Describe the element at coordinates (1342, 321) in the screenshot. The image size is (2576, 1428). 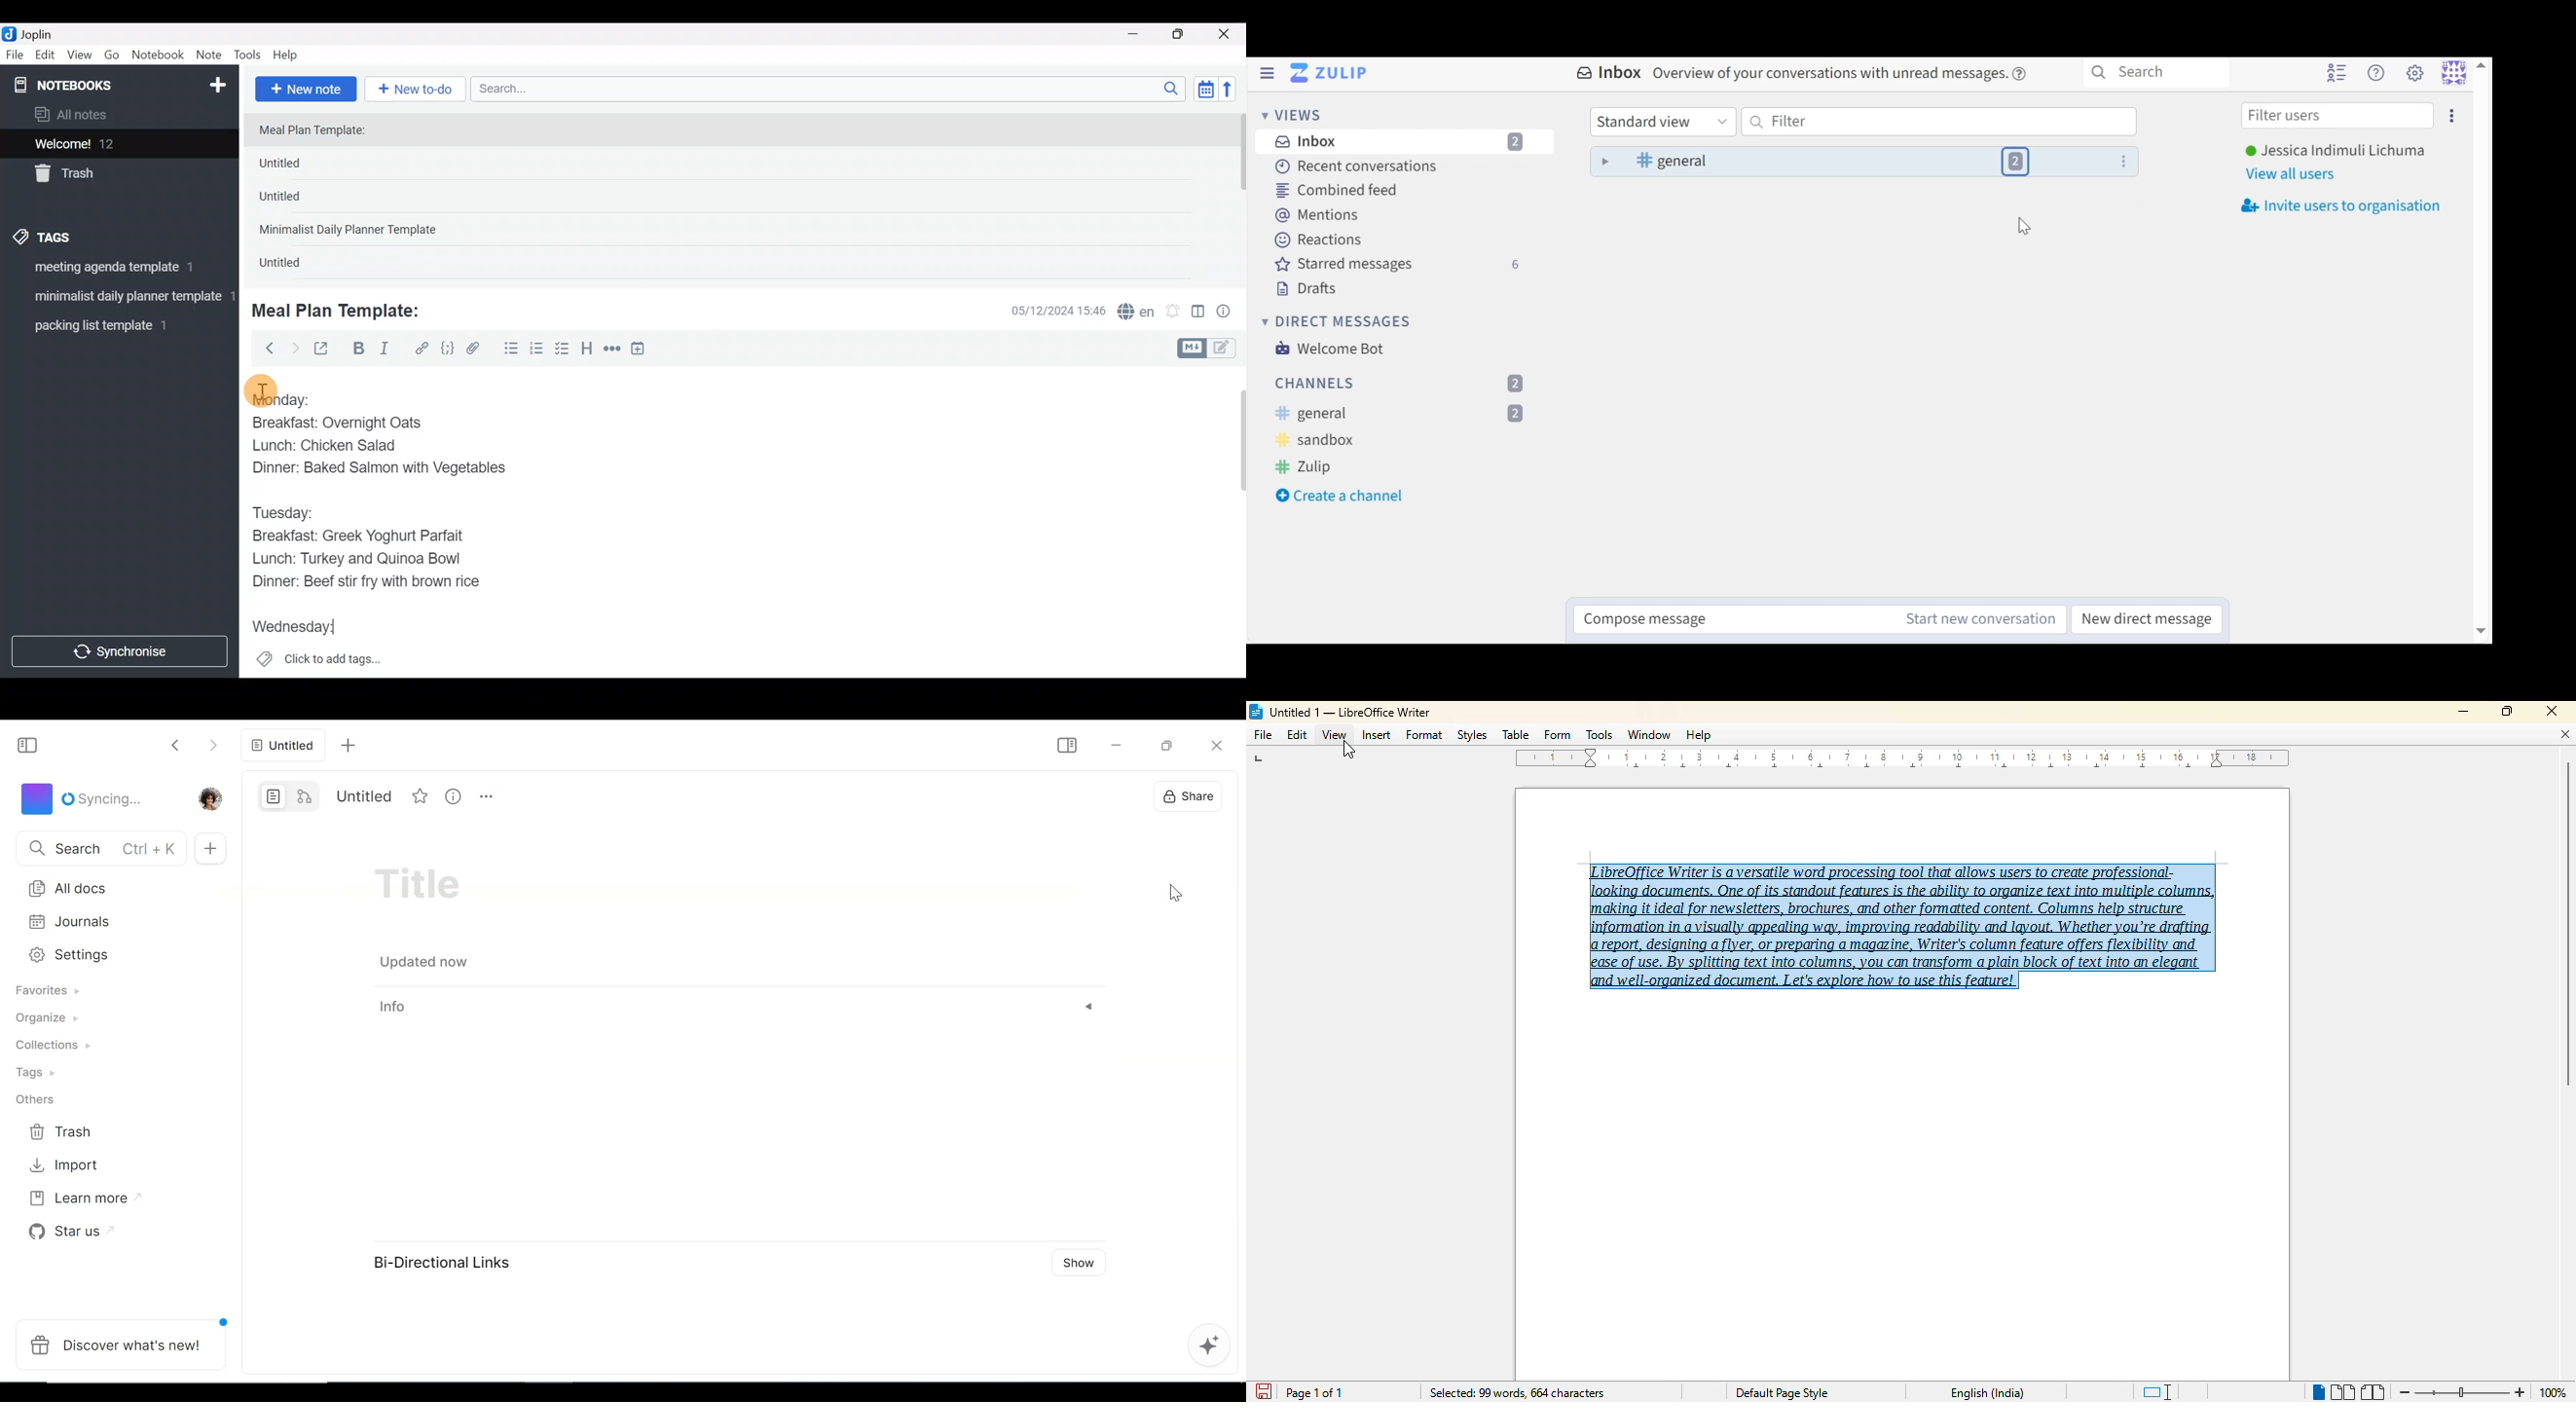
I see `Direct Messages` at that location.